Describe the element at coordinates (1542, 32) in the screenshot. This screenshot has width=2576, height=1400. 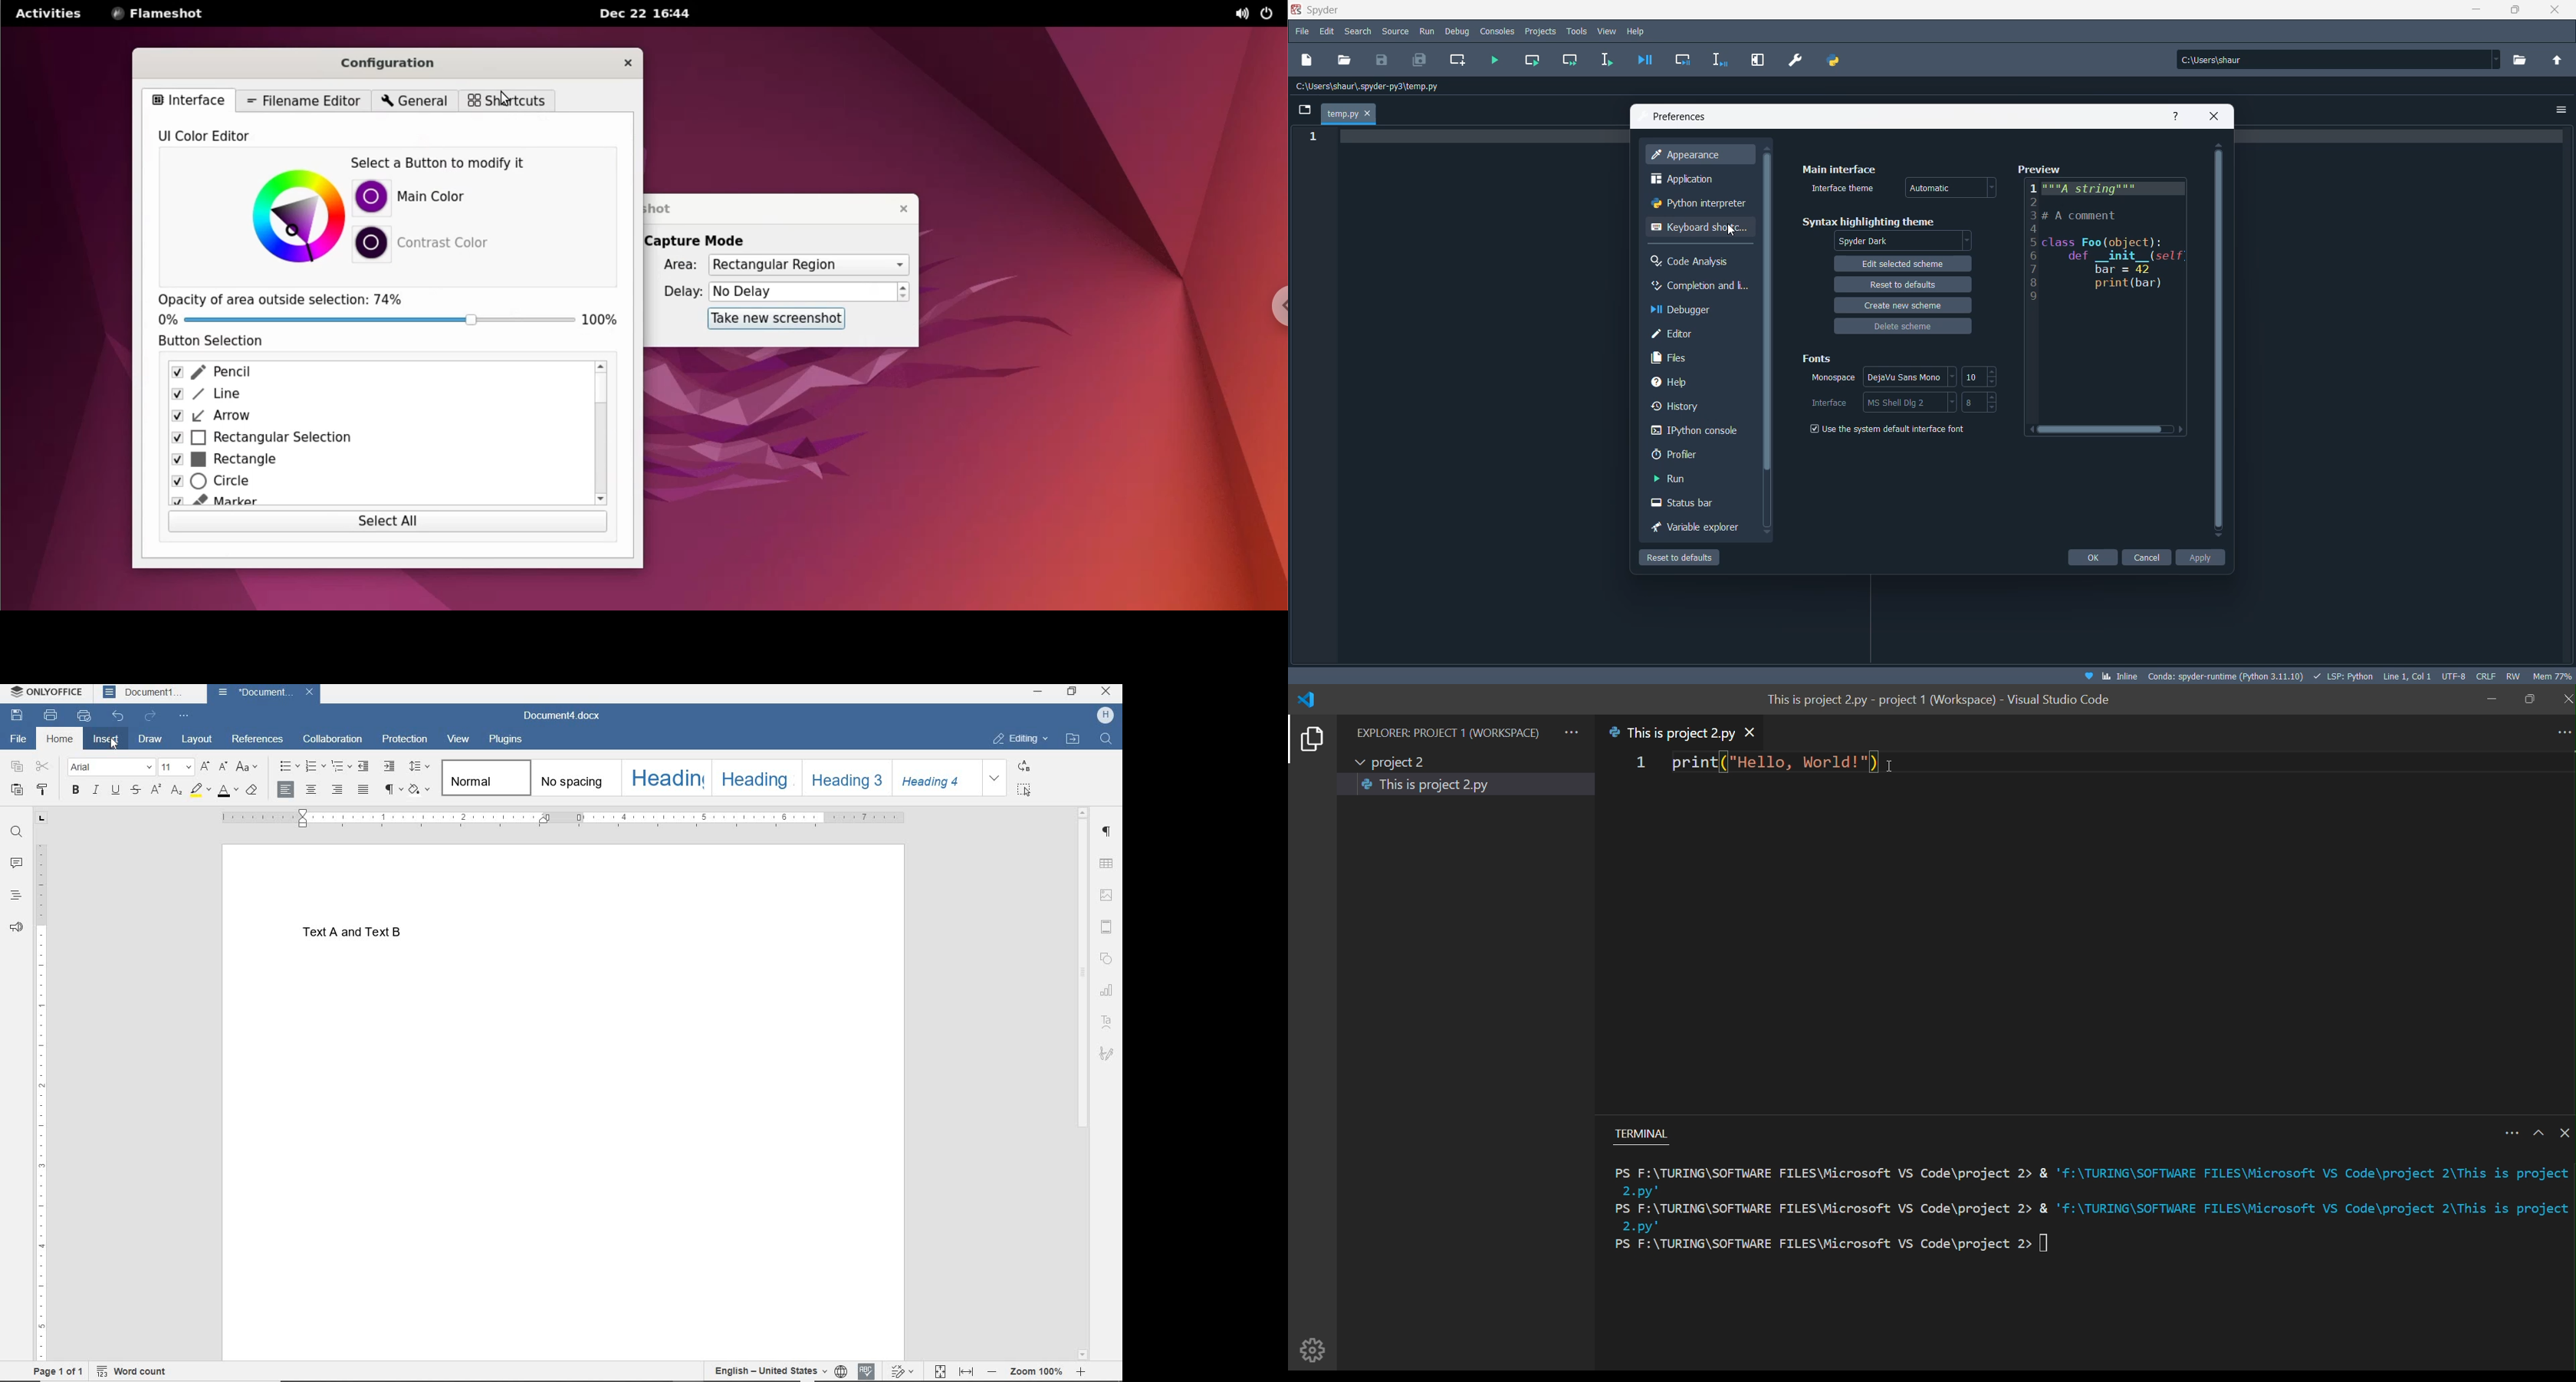
I see `projects` at that location.